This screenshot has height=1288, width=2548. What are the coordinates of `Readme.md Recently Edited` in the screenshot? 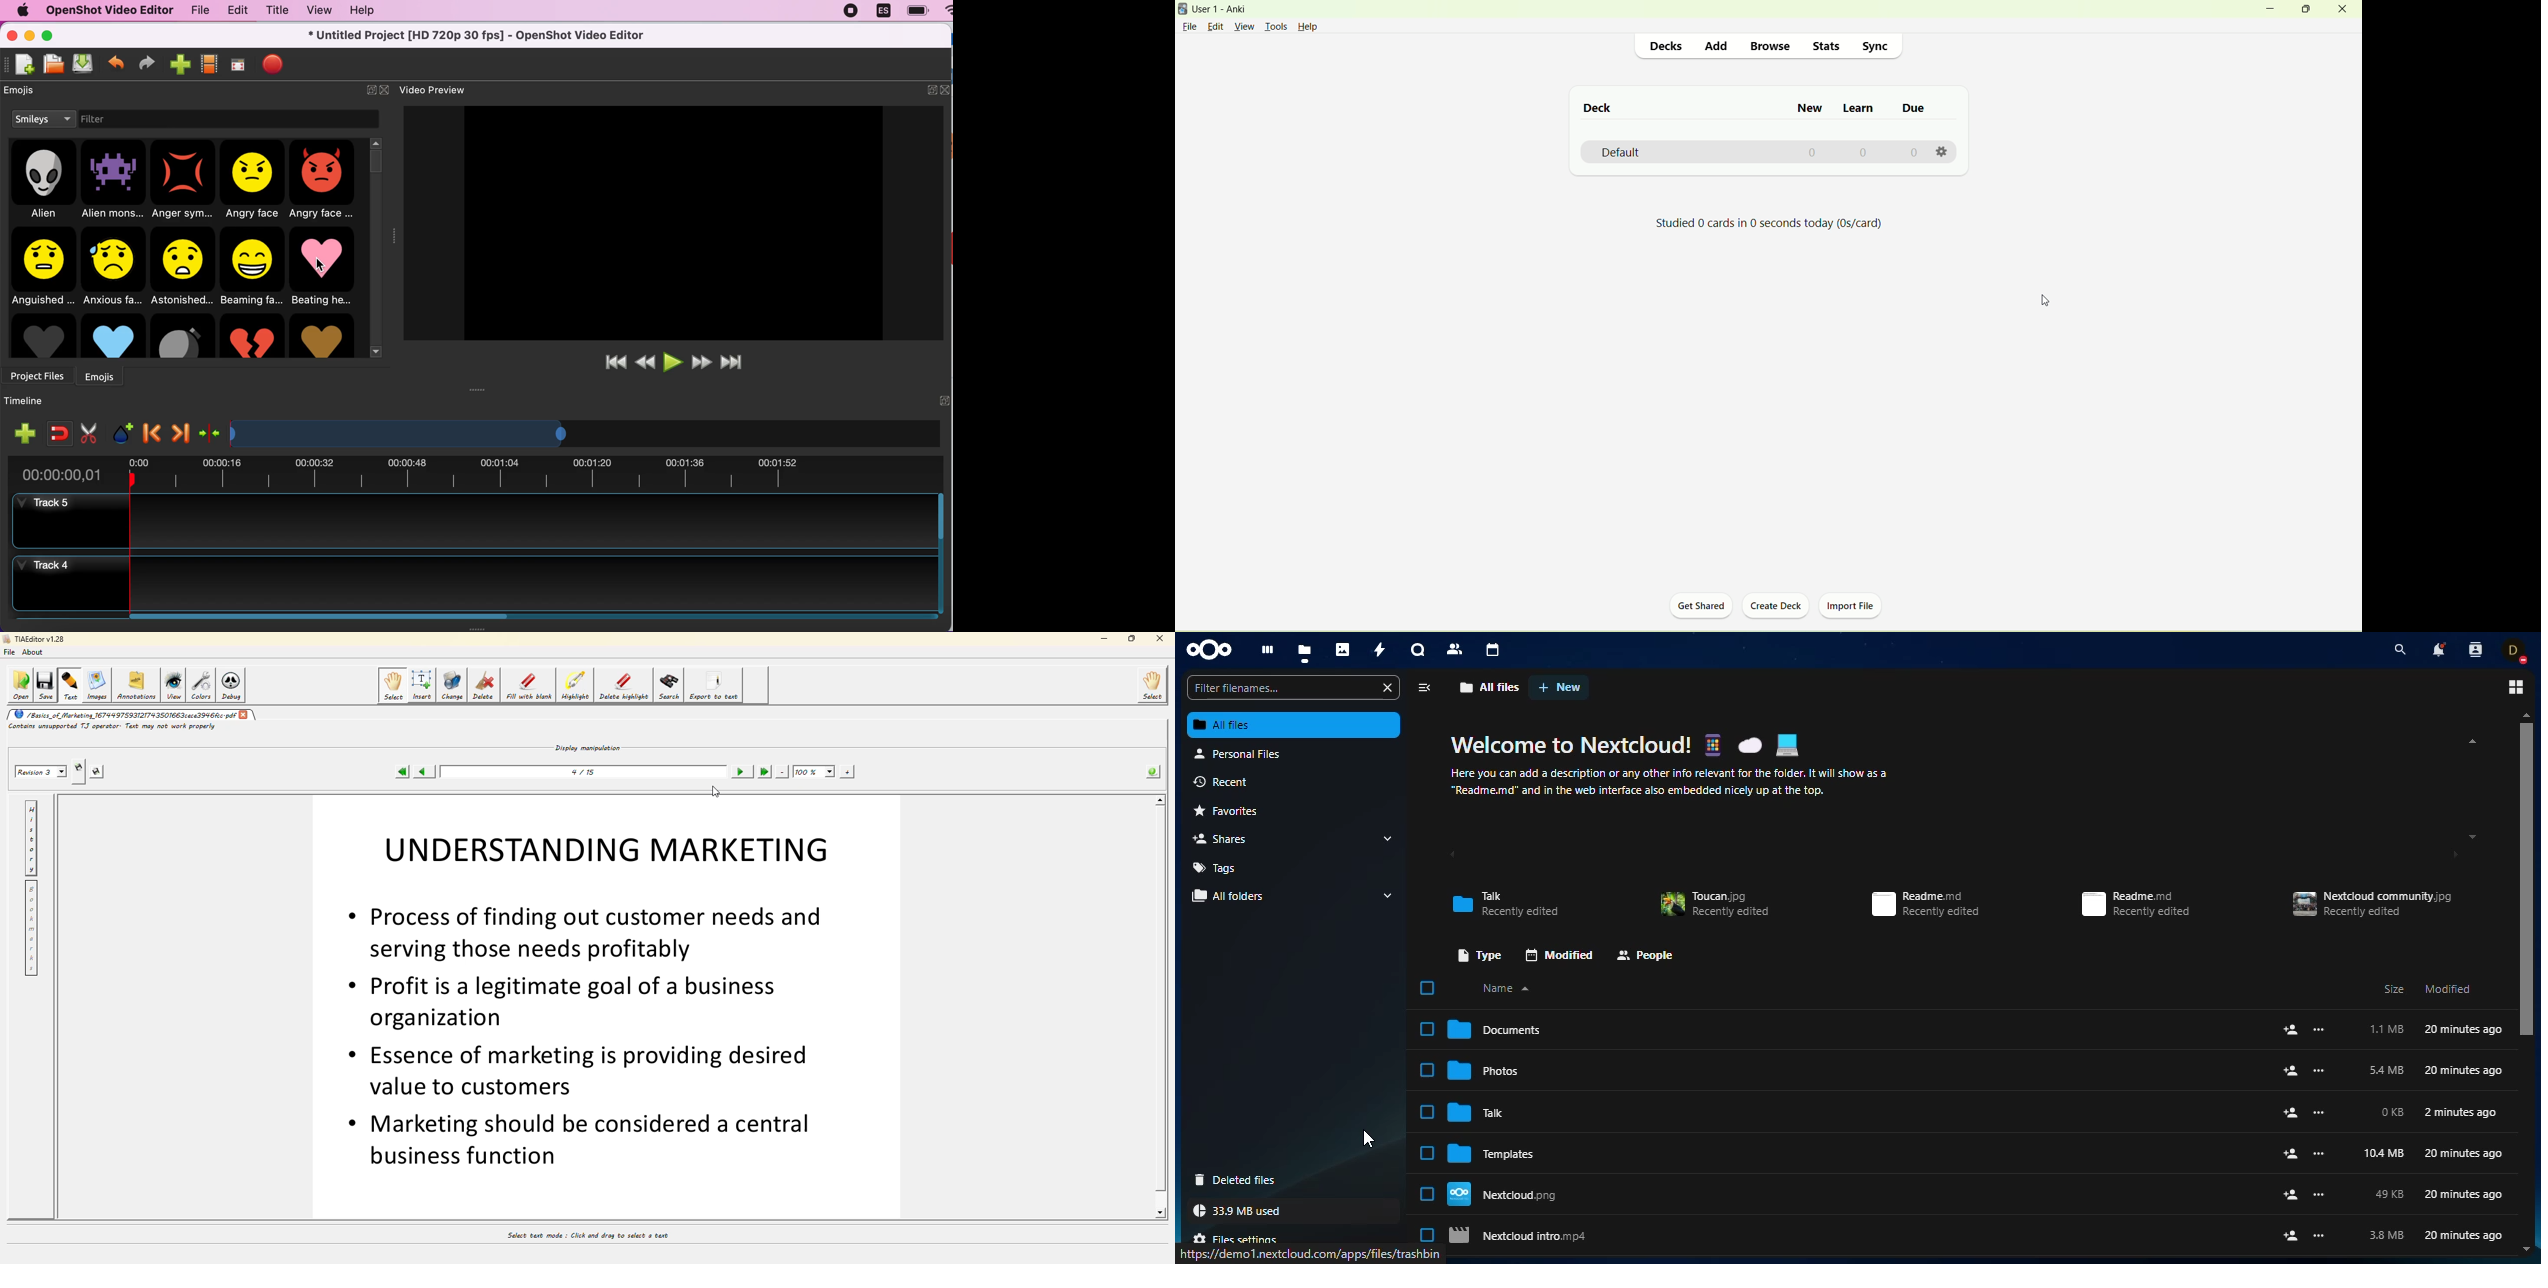 It's located at (2139, 904).